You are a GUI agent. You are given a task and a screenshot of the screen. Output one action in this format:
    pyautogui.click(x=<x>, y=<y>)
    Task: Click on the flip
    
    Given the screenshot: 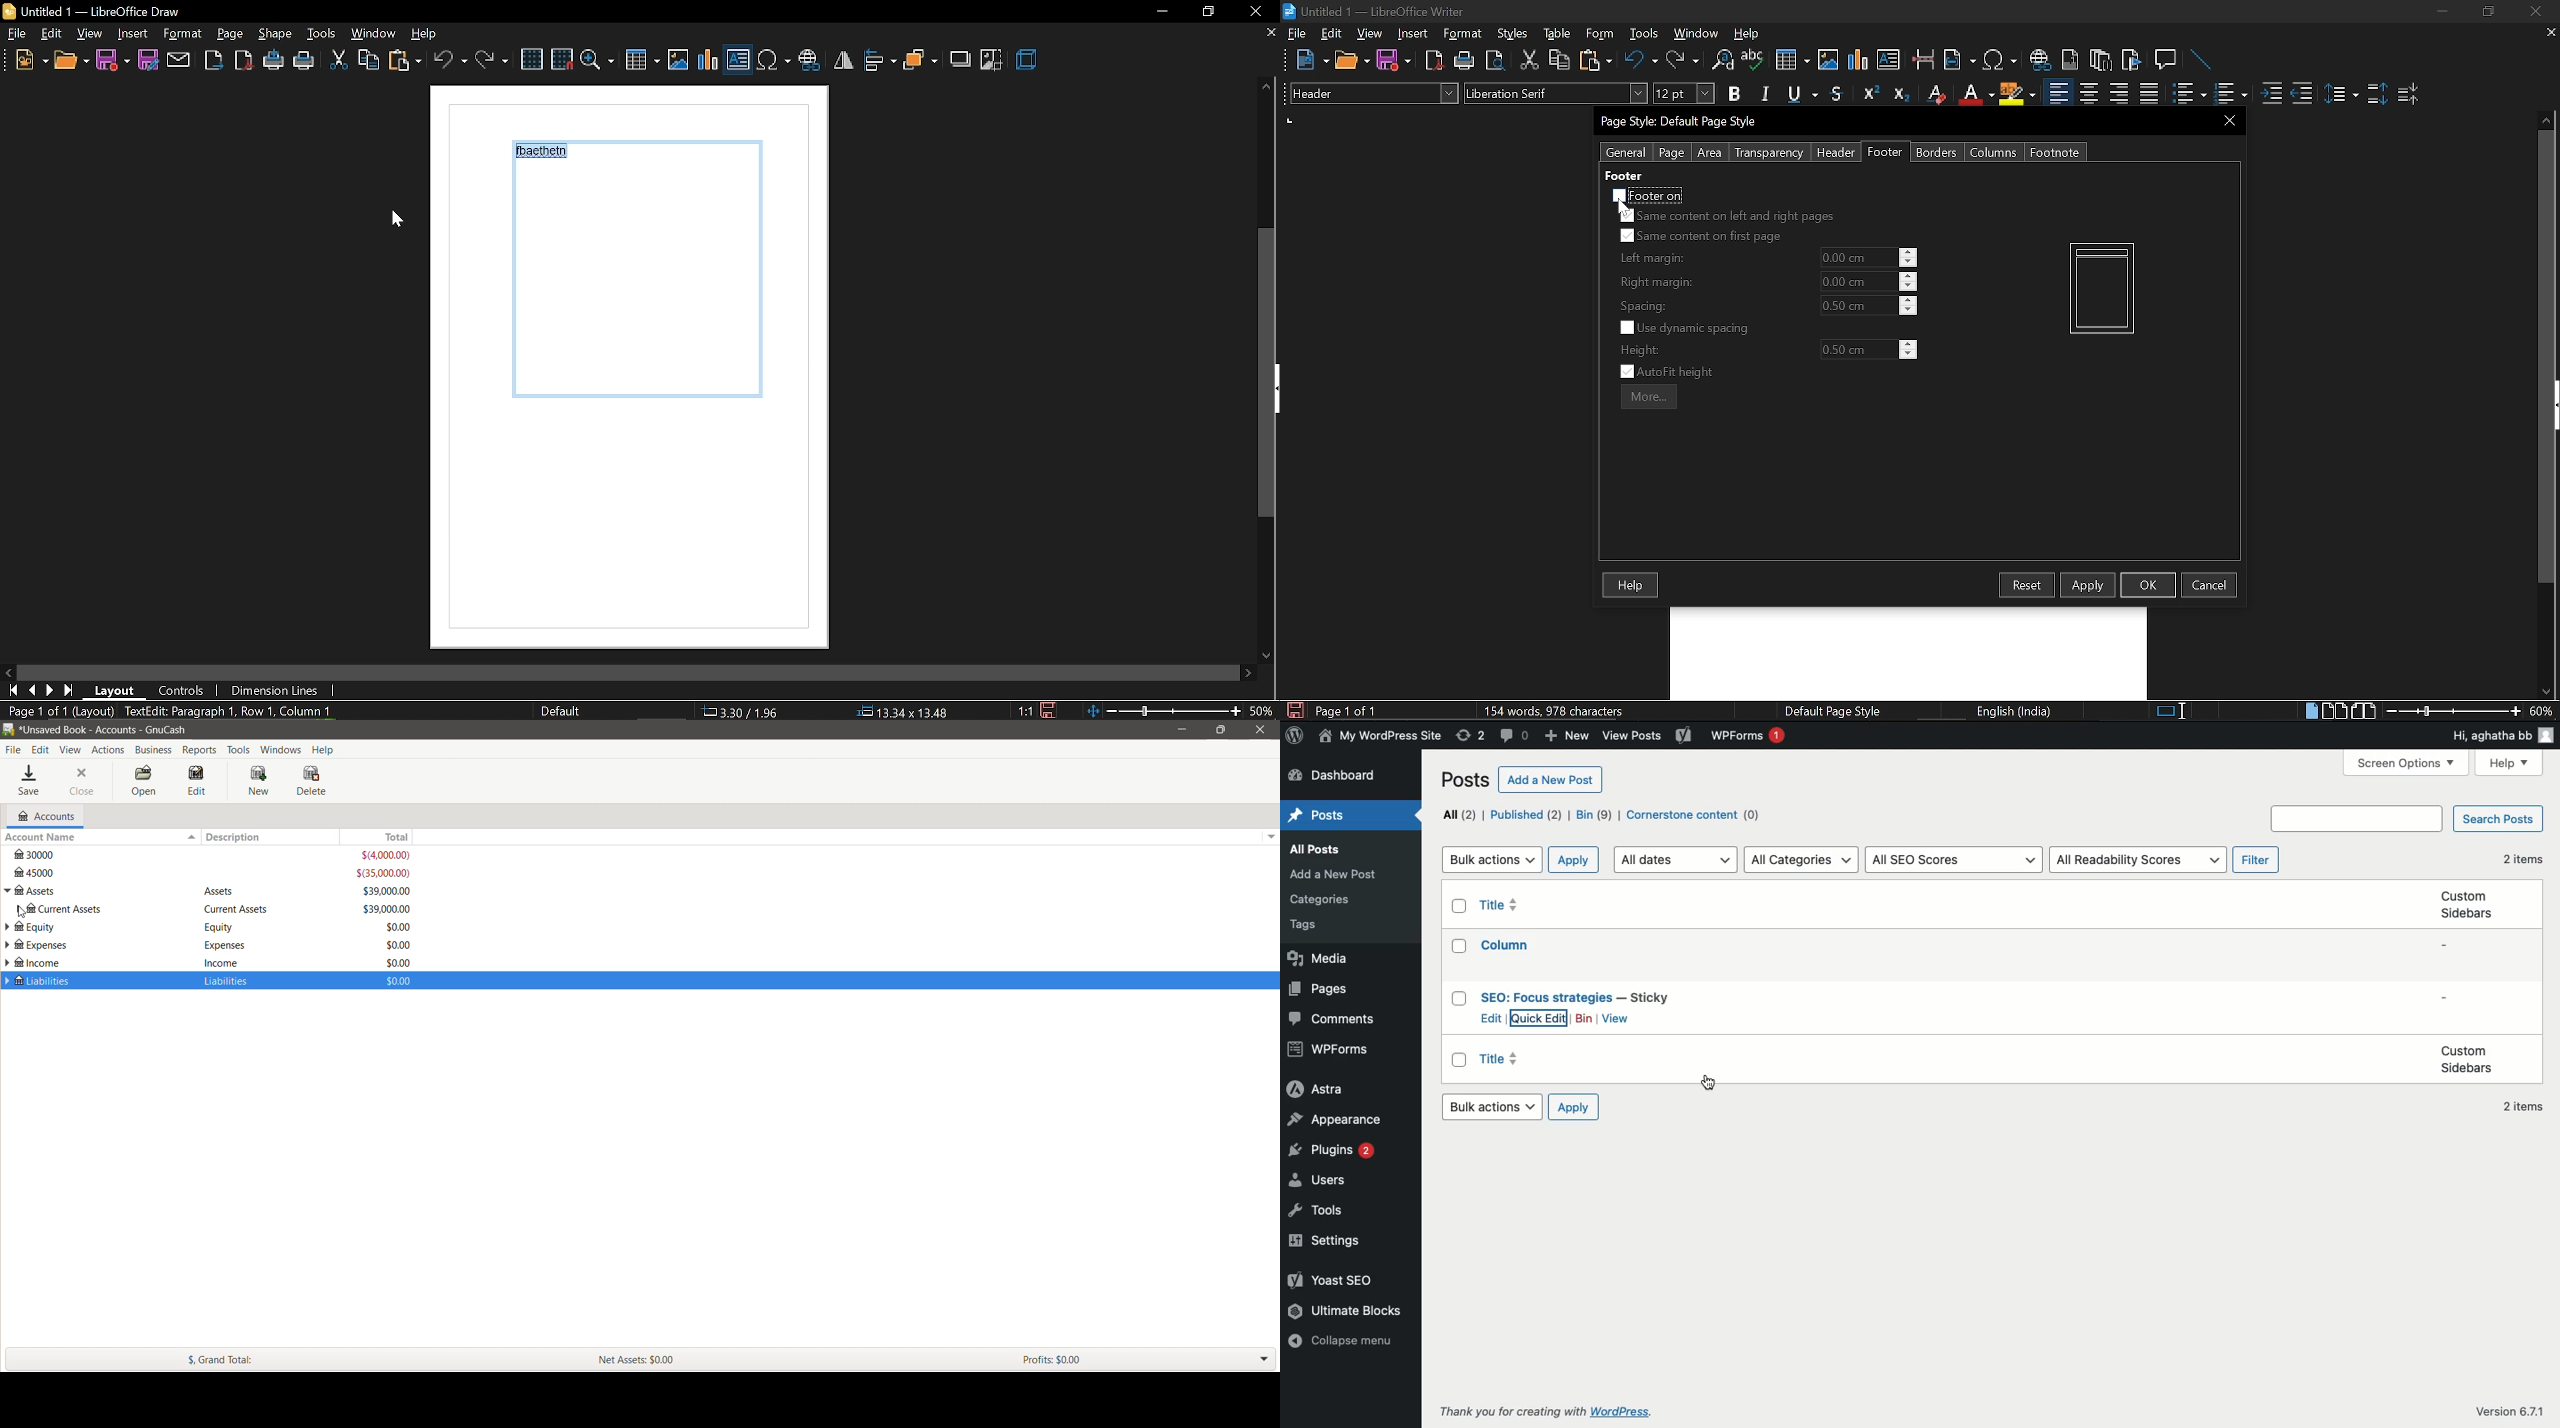 What is the action you would take?
    pyautogui.click(x=843, y=60)
    